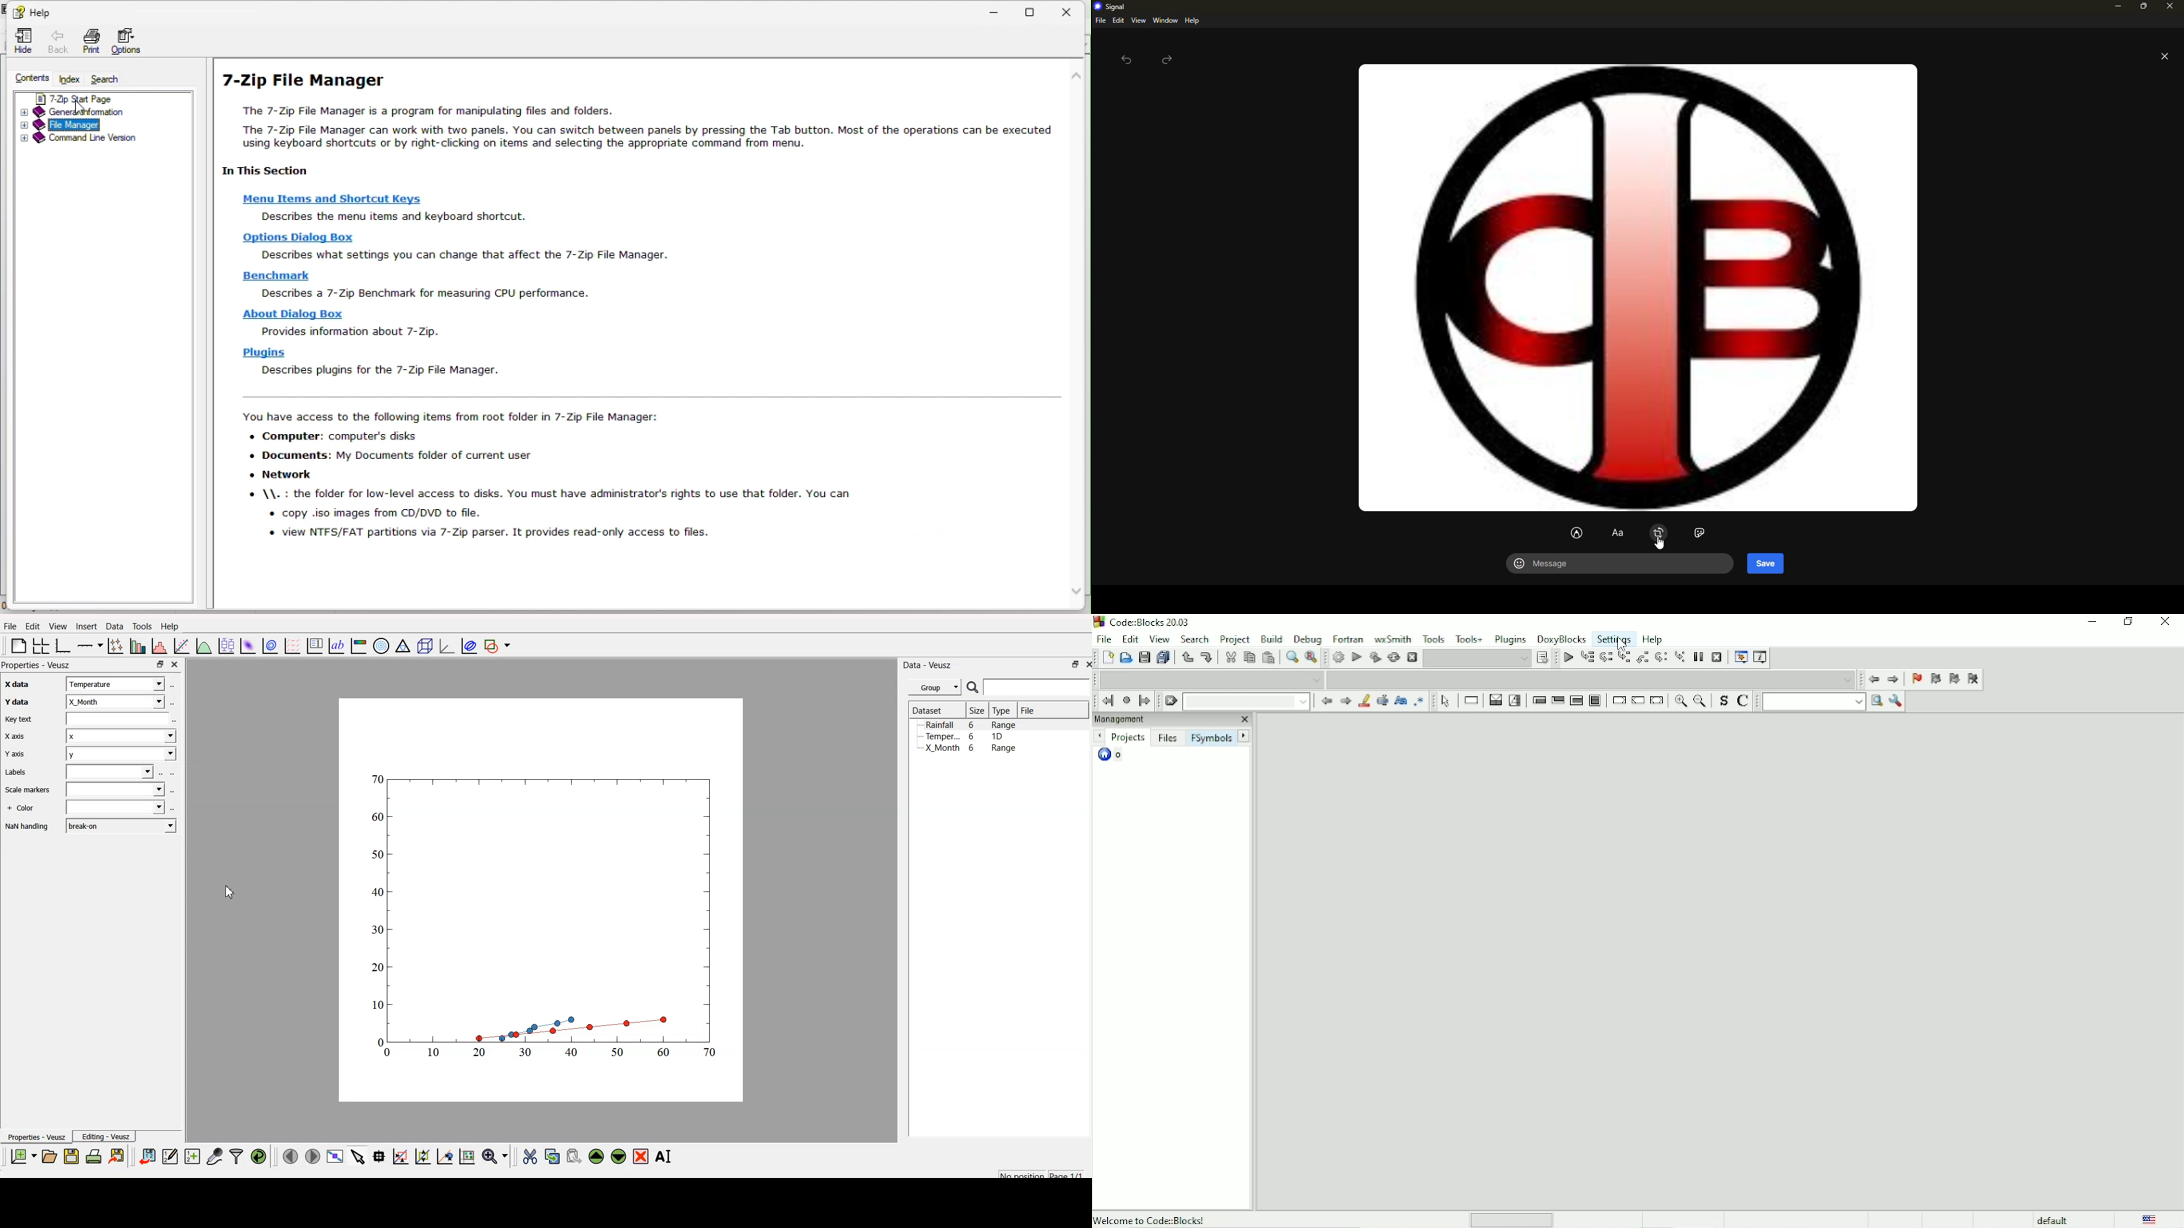  Describe the element at coordinates (1347, 639) in the screenshot. I see `Fortran` at that location.